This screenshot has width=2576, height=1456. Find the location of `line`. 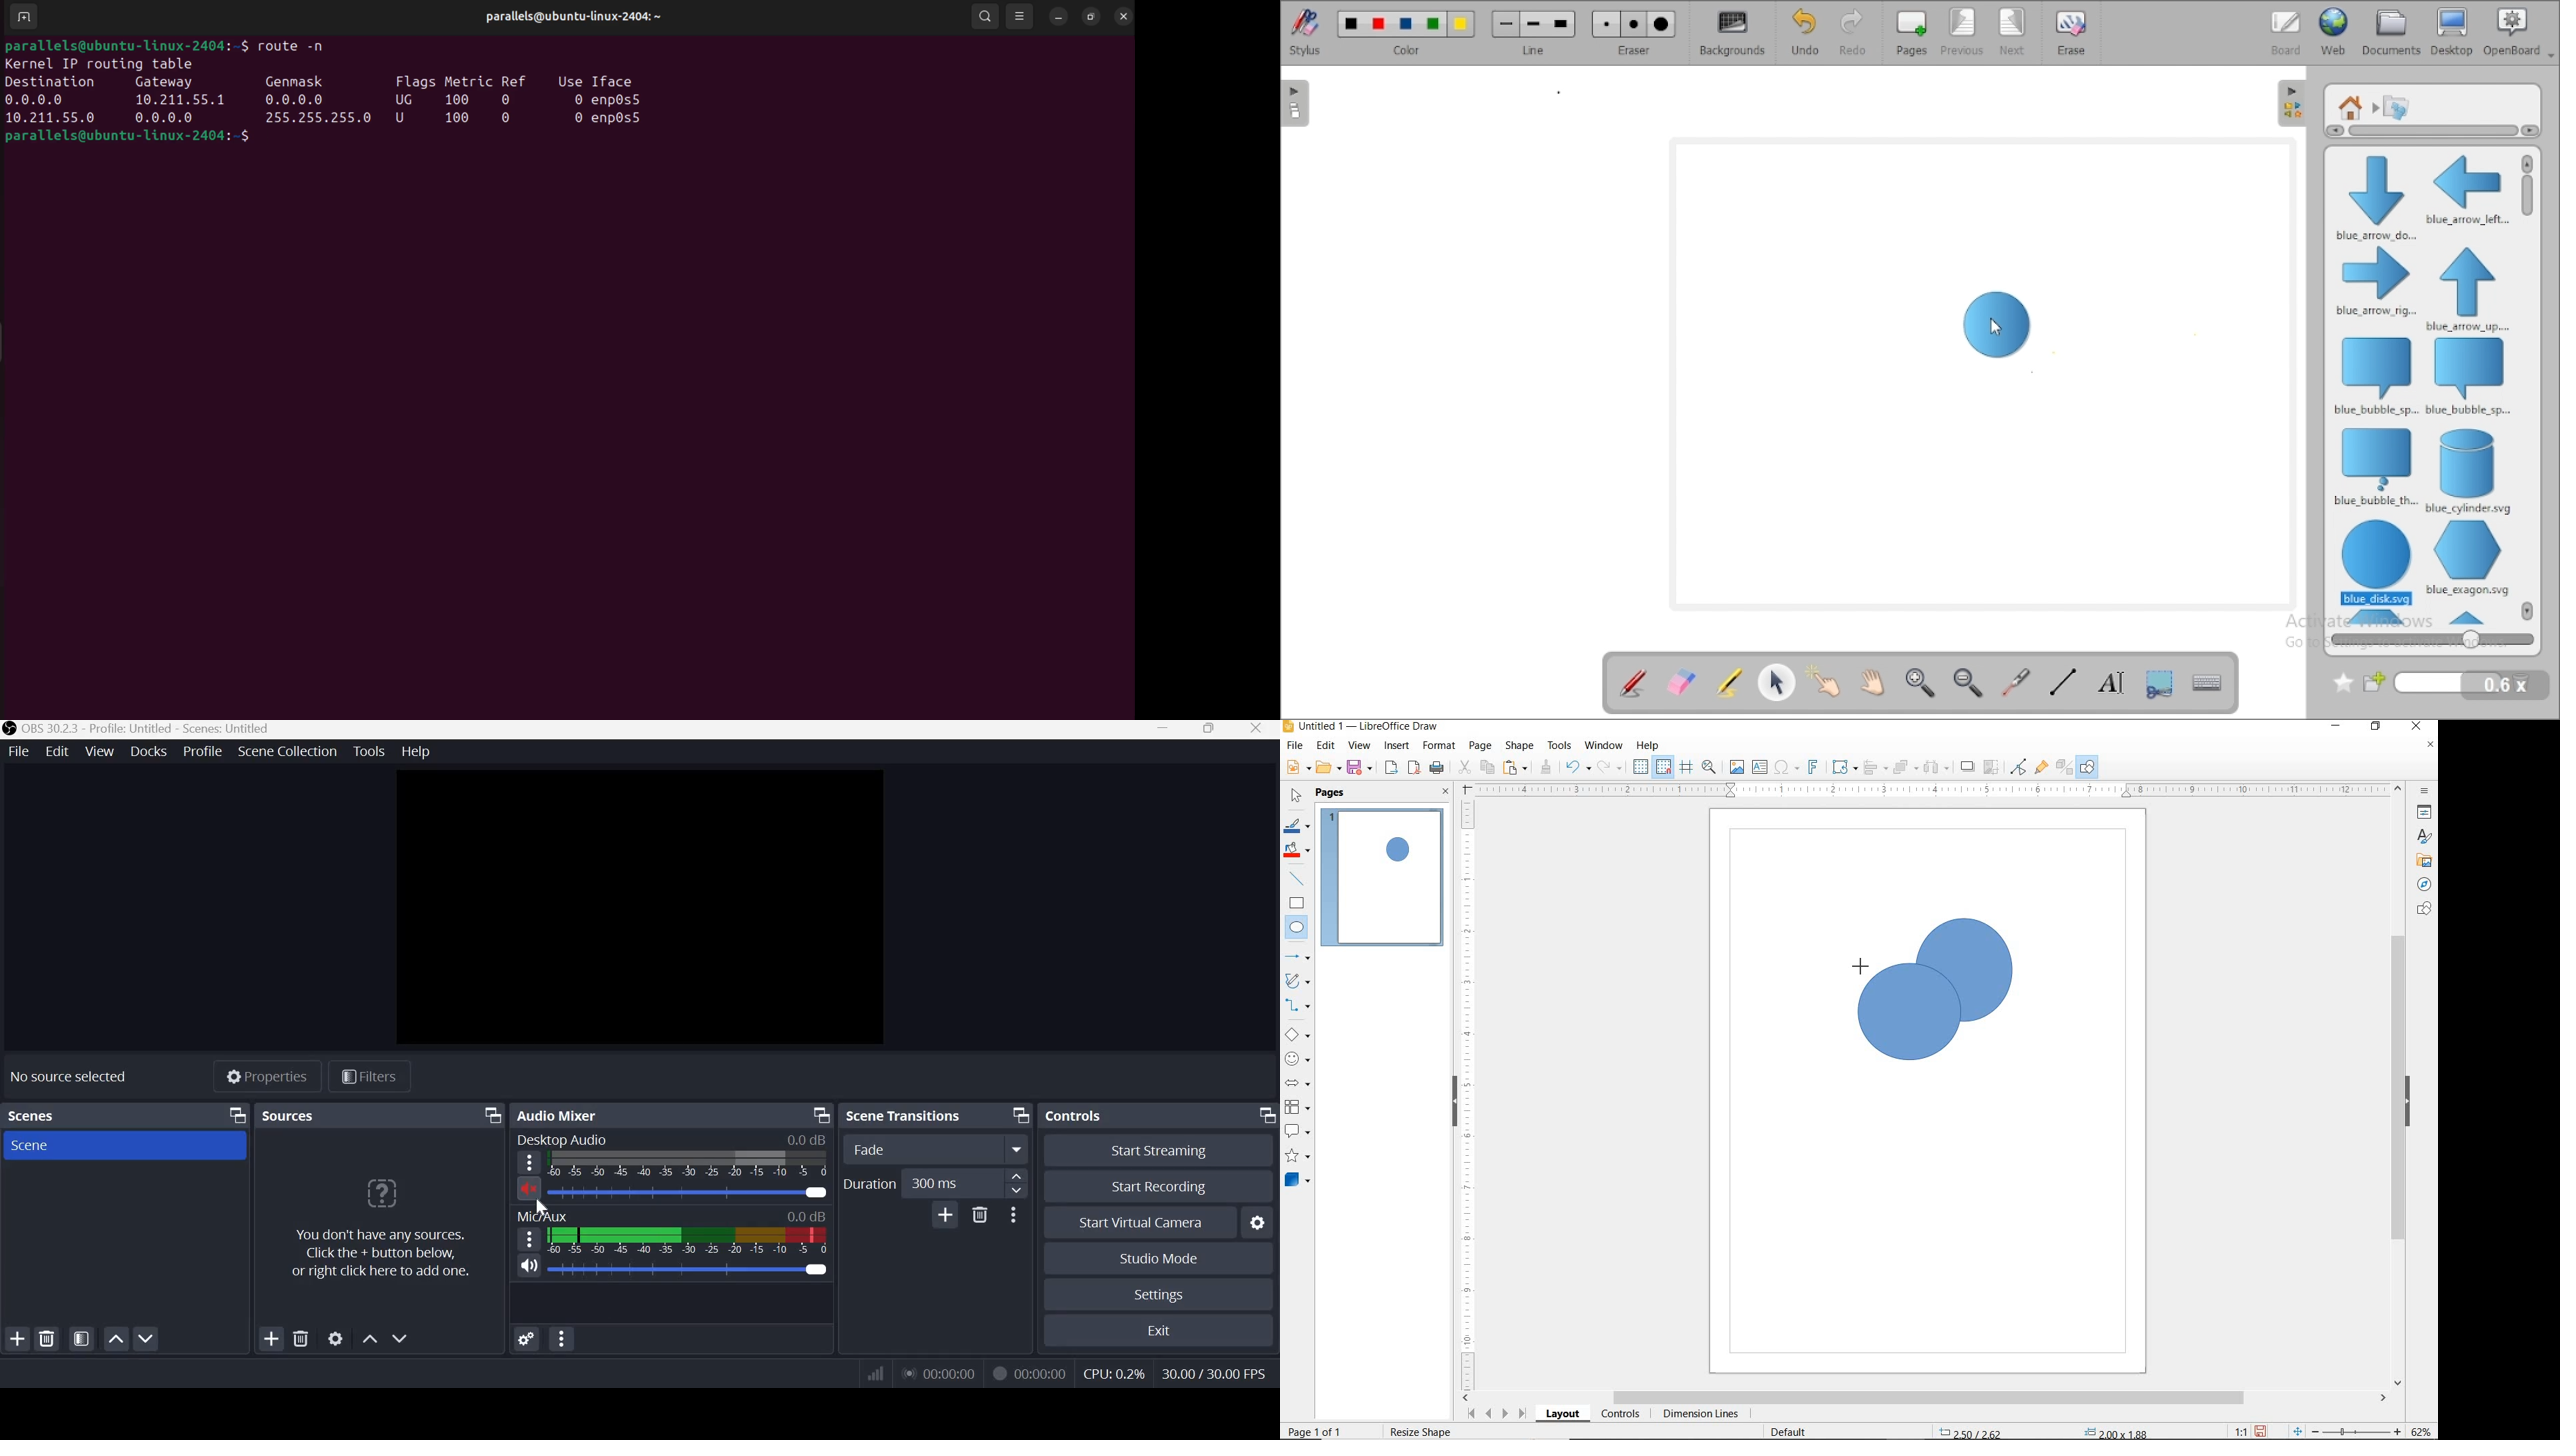

line is located at coordinates (1534, 32).